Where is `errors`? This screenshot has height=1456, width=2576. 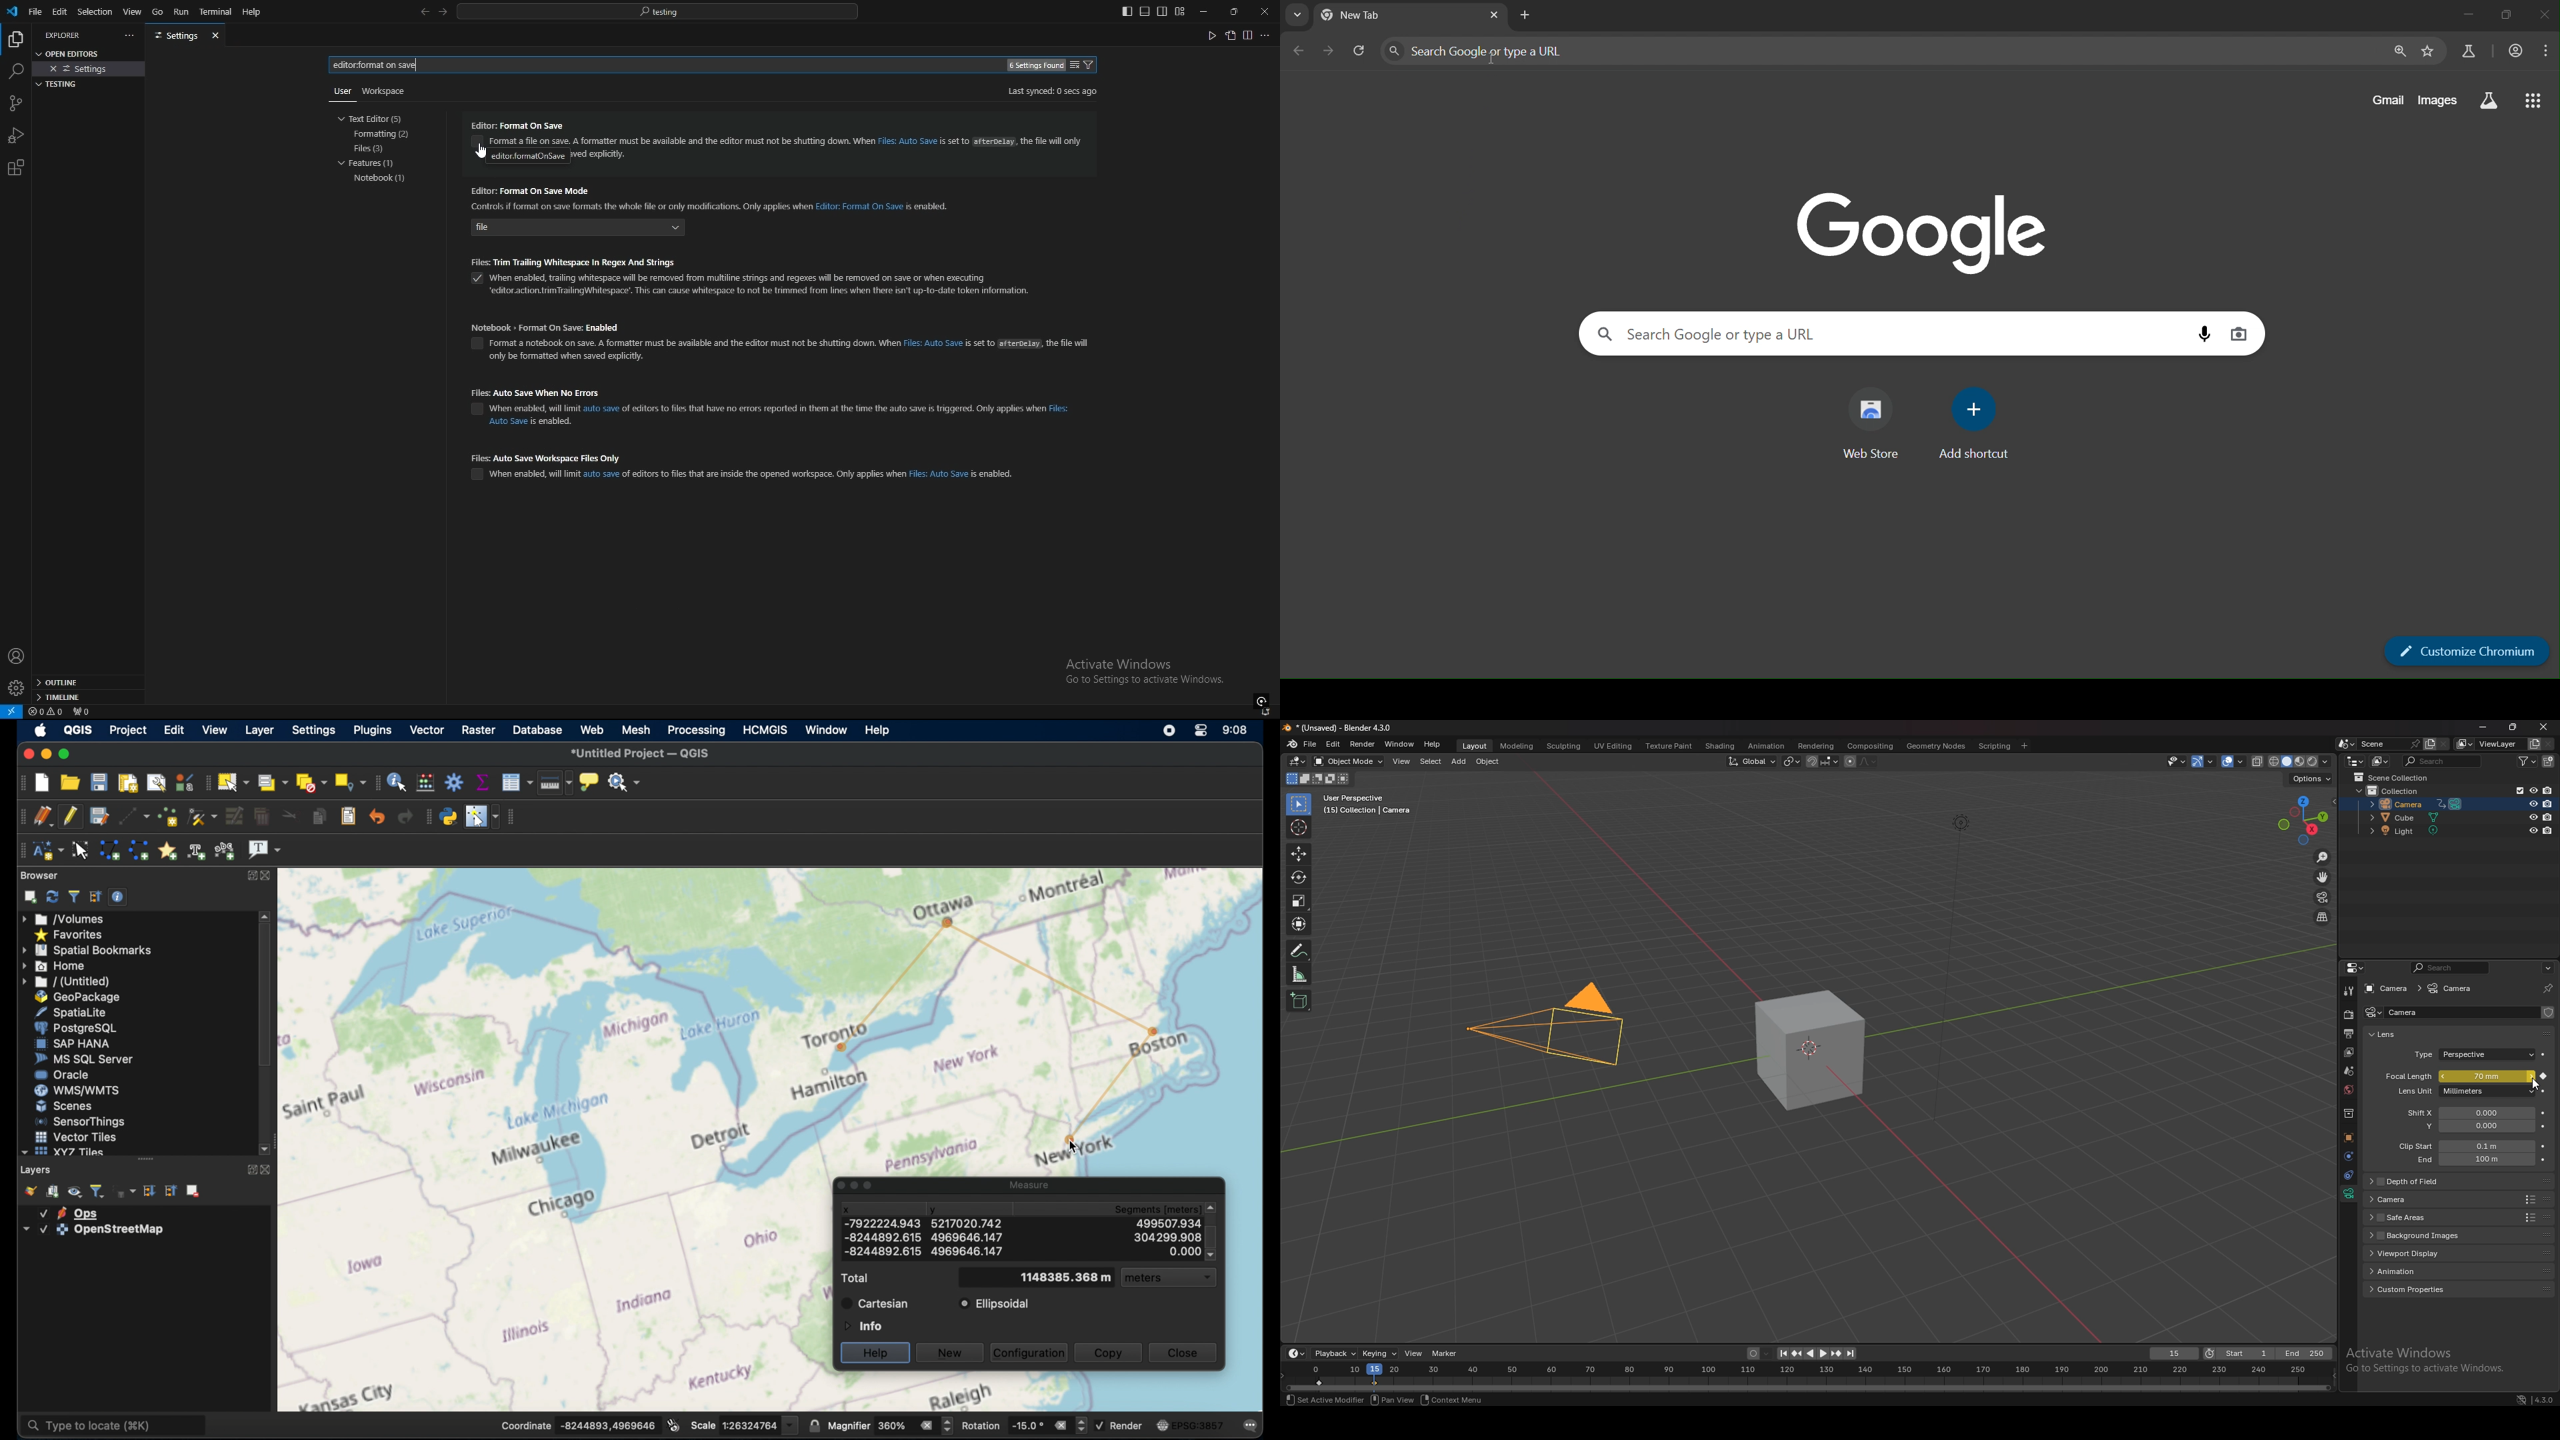 errors is located at coordinates (46, 712).